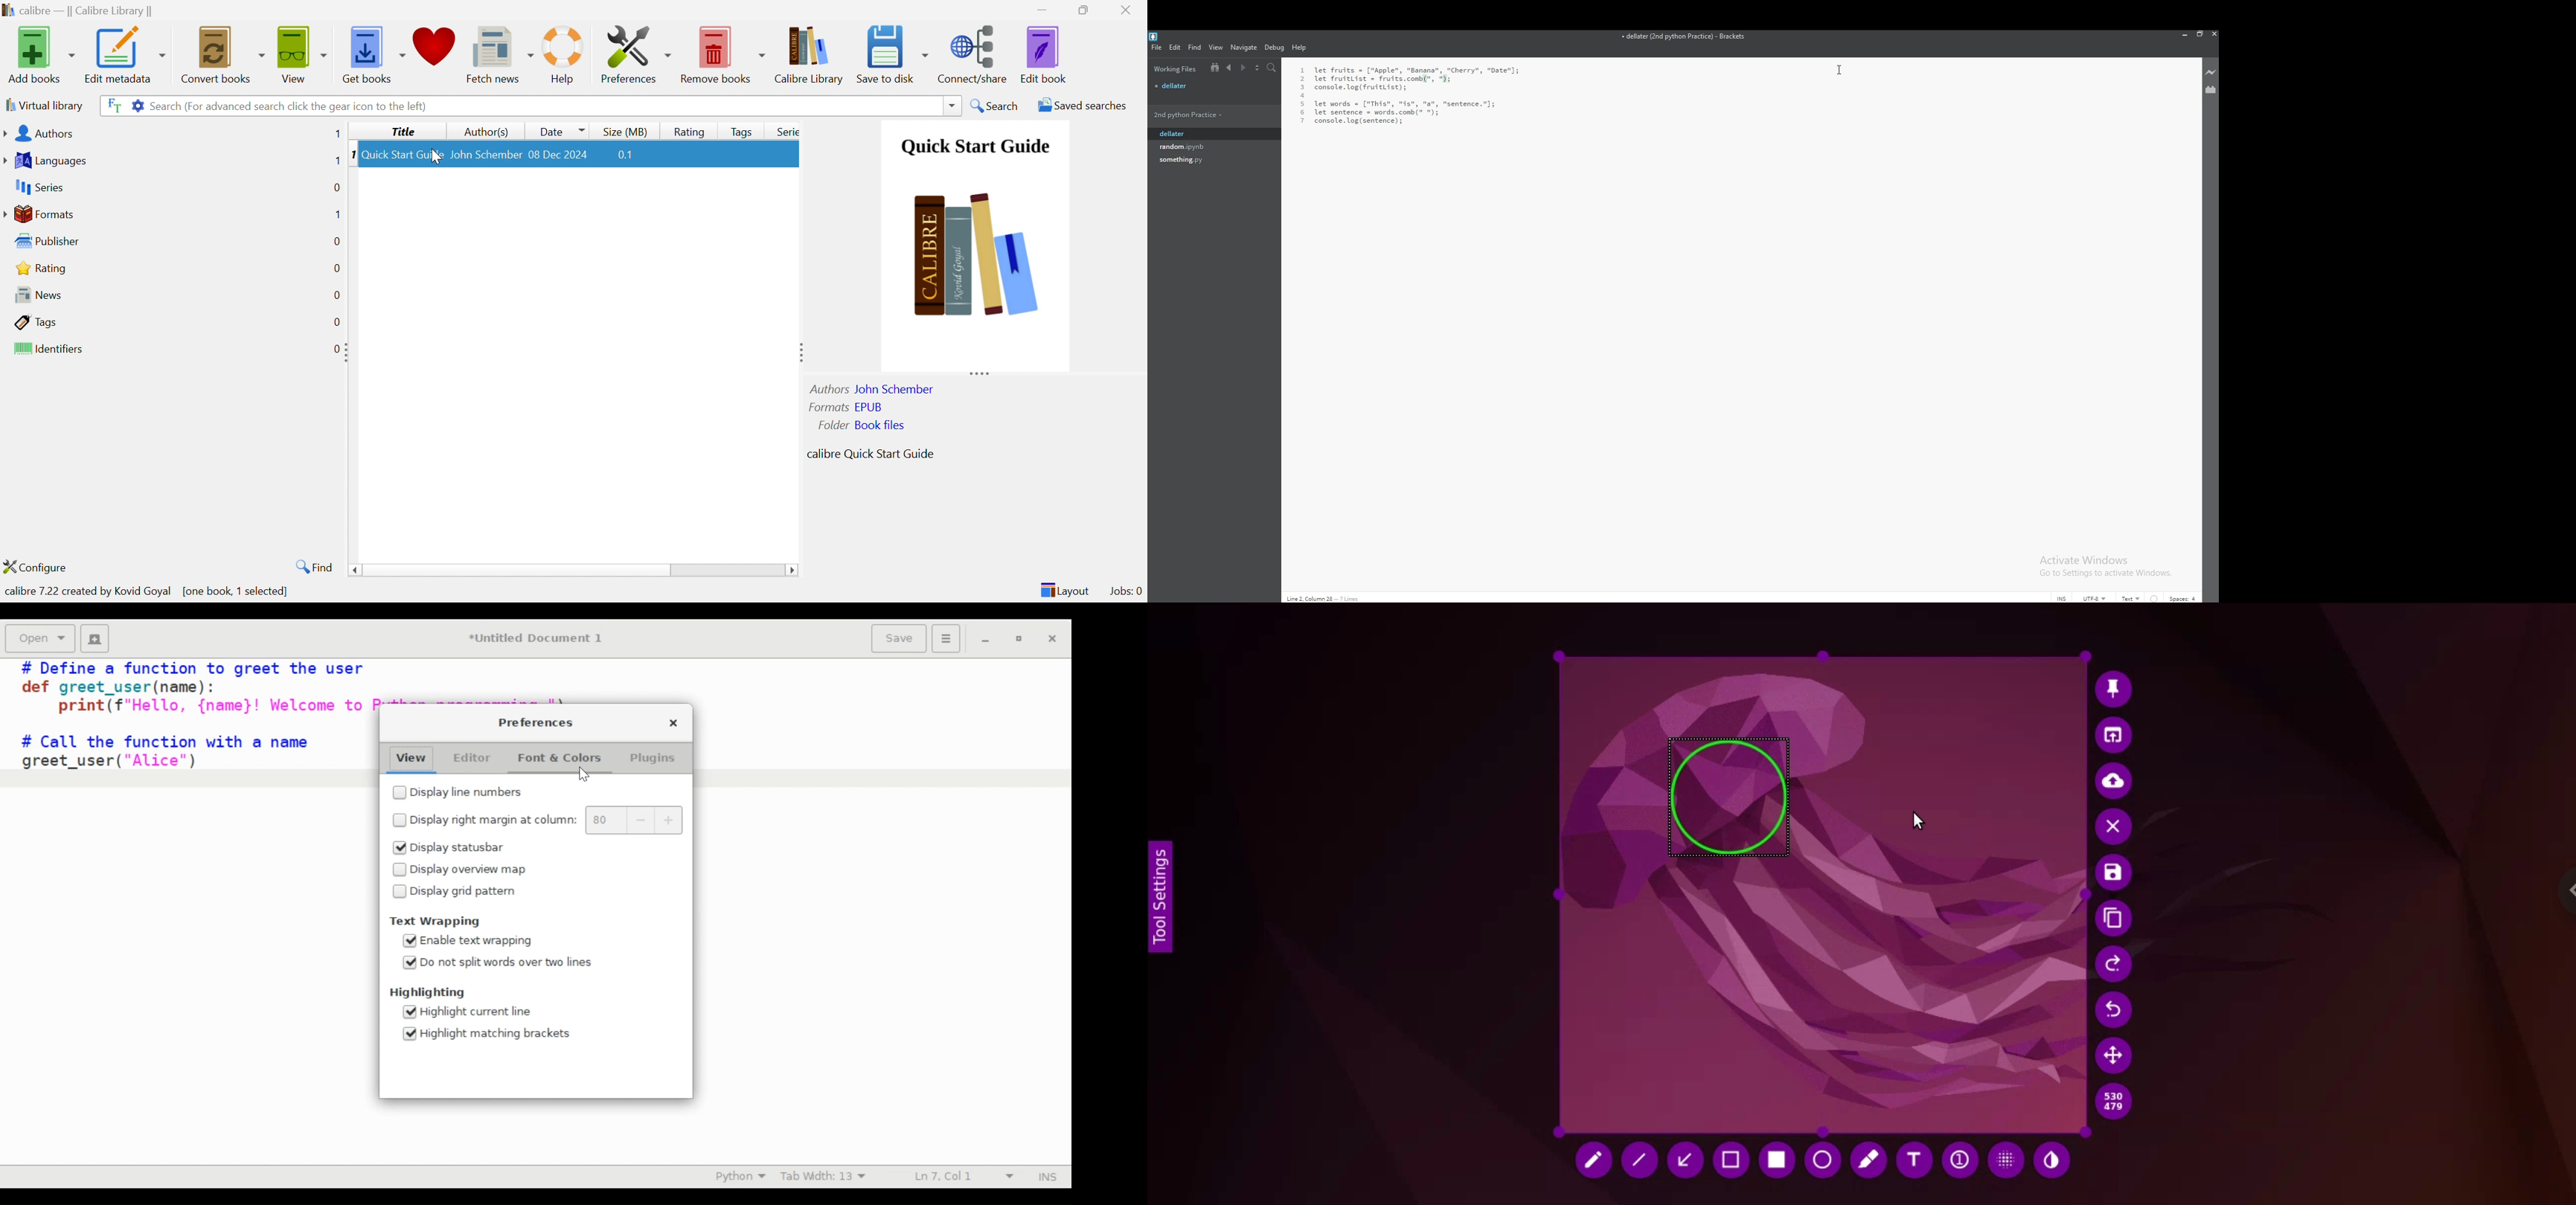  I want to click on Preferences, so click(636, 54).